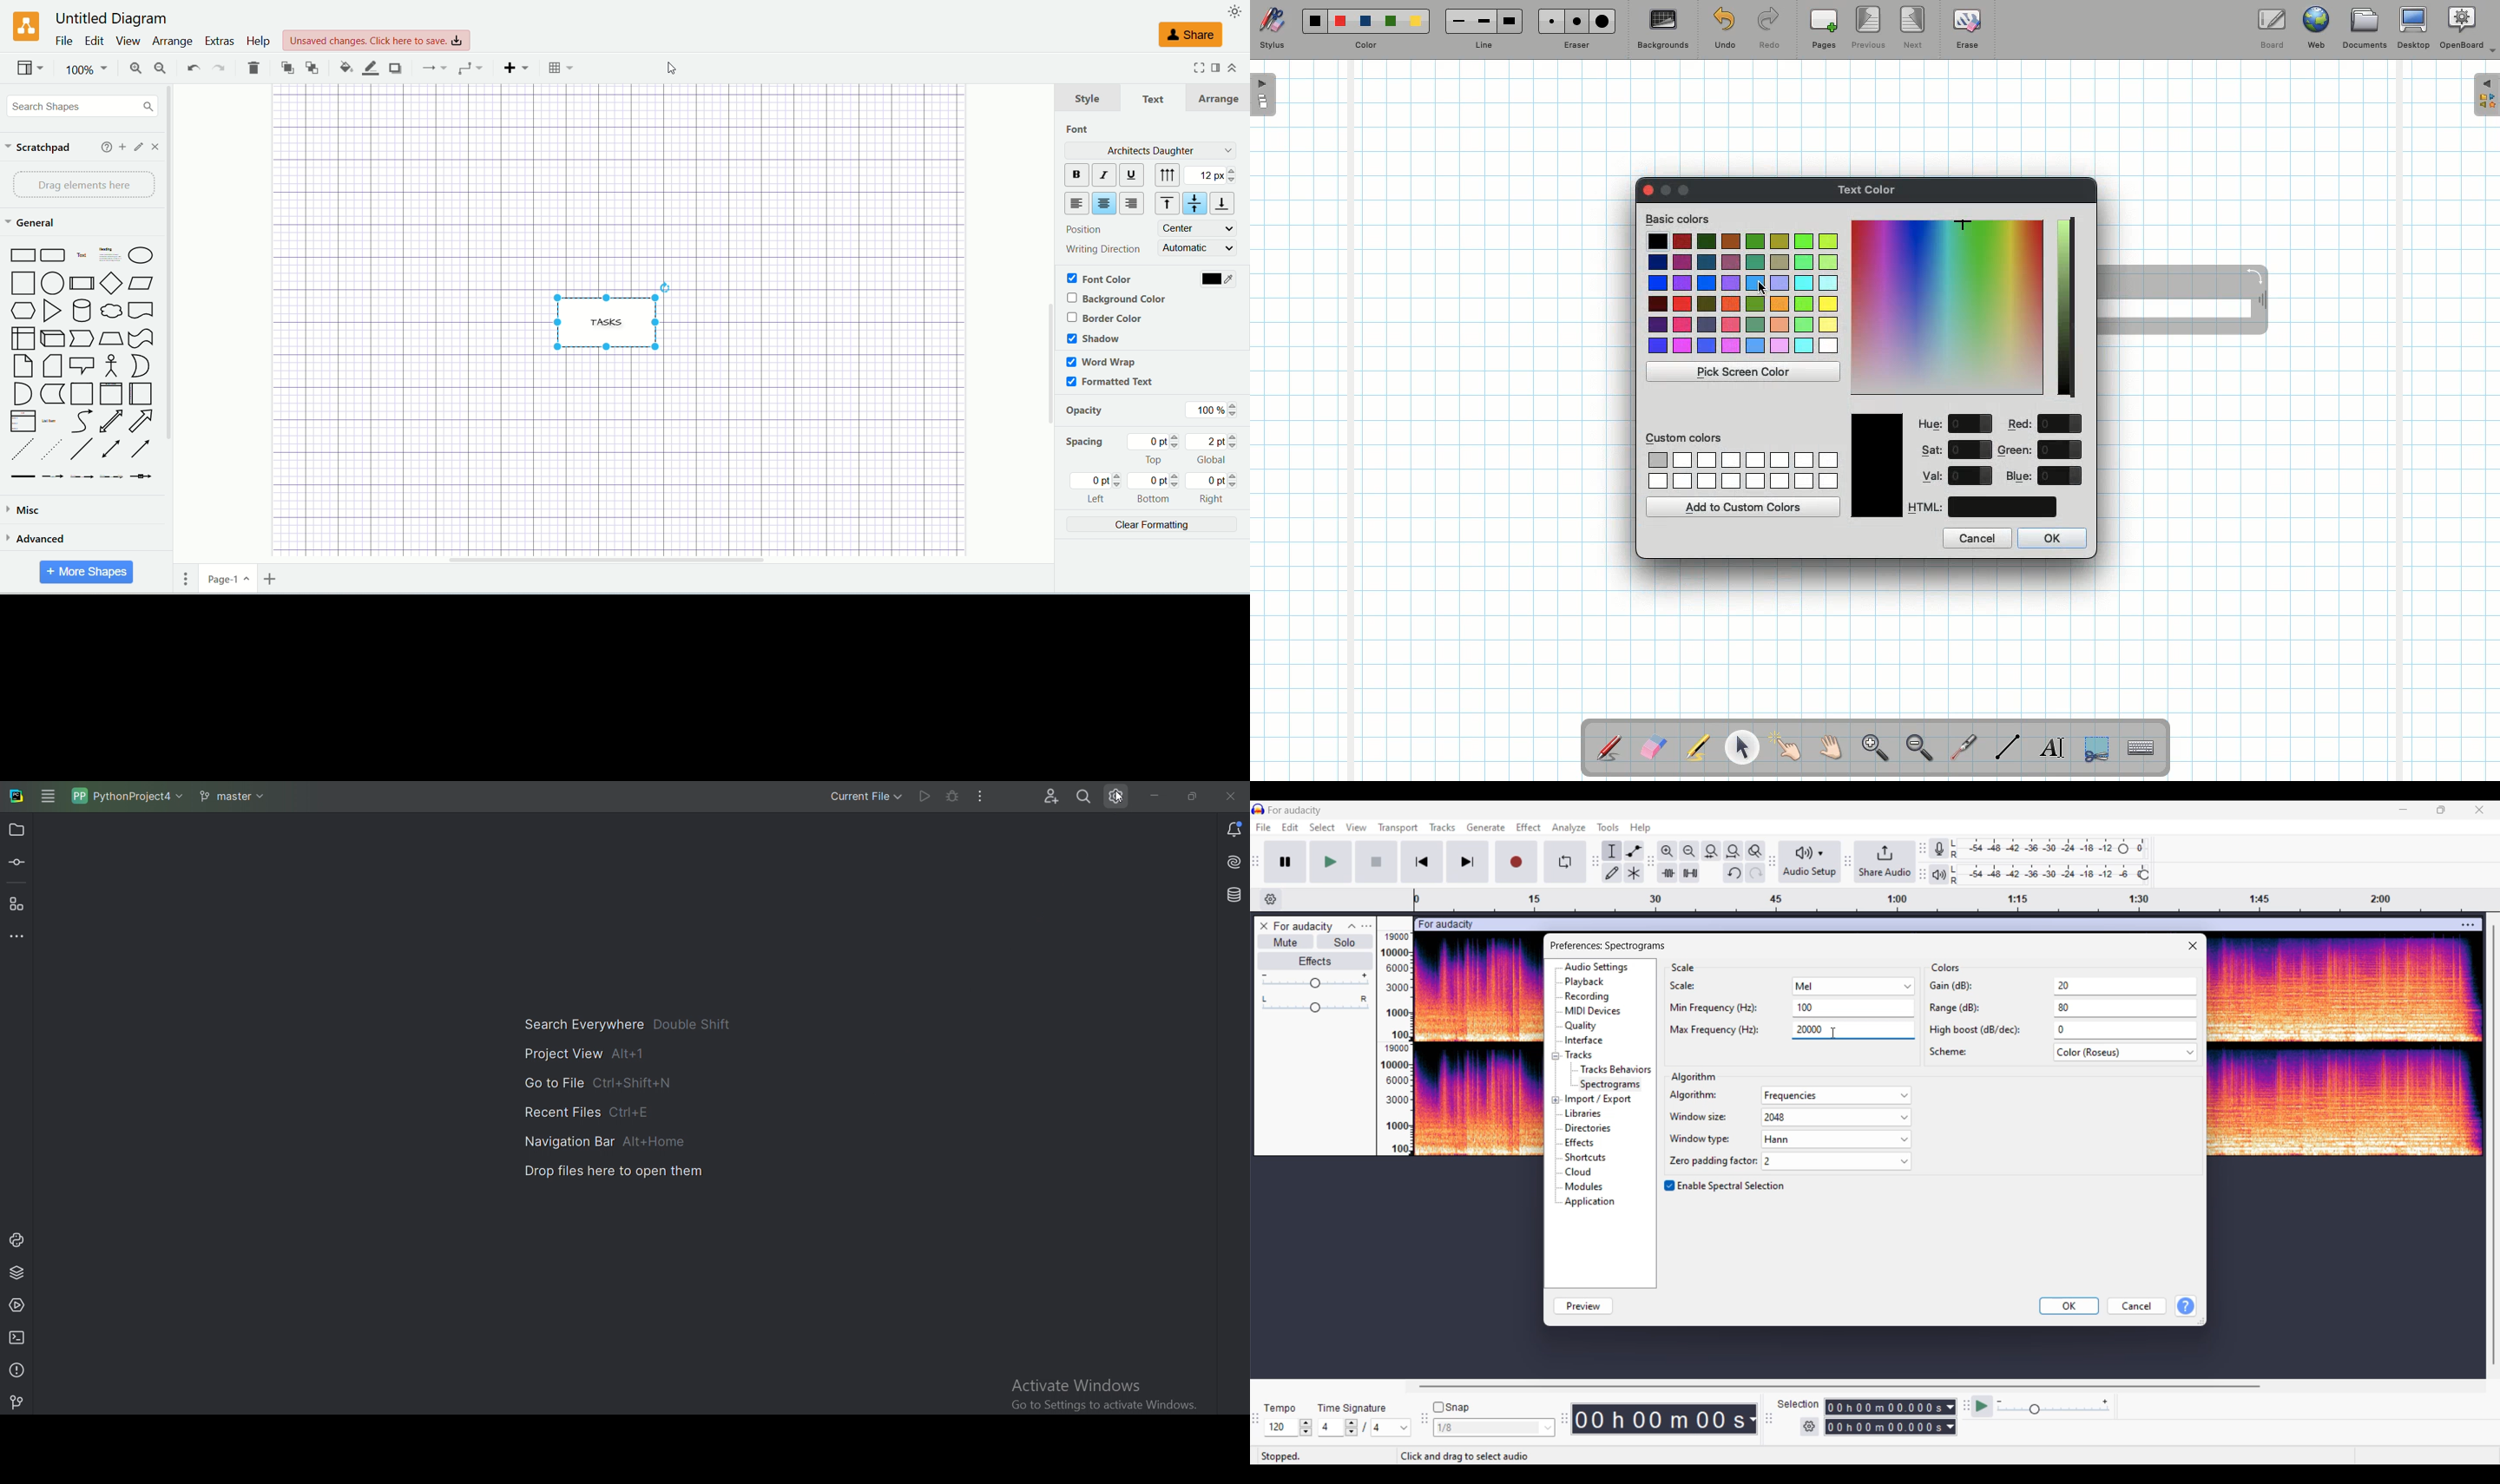 This screenshot has width=2520, height=1484. Describe the element at coordinates (1613, 851) in the screenshot. I see `Selection tool` at that location.